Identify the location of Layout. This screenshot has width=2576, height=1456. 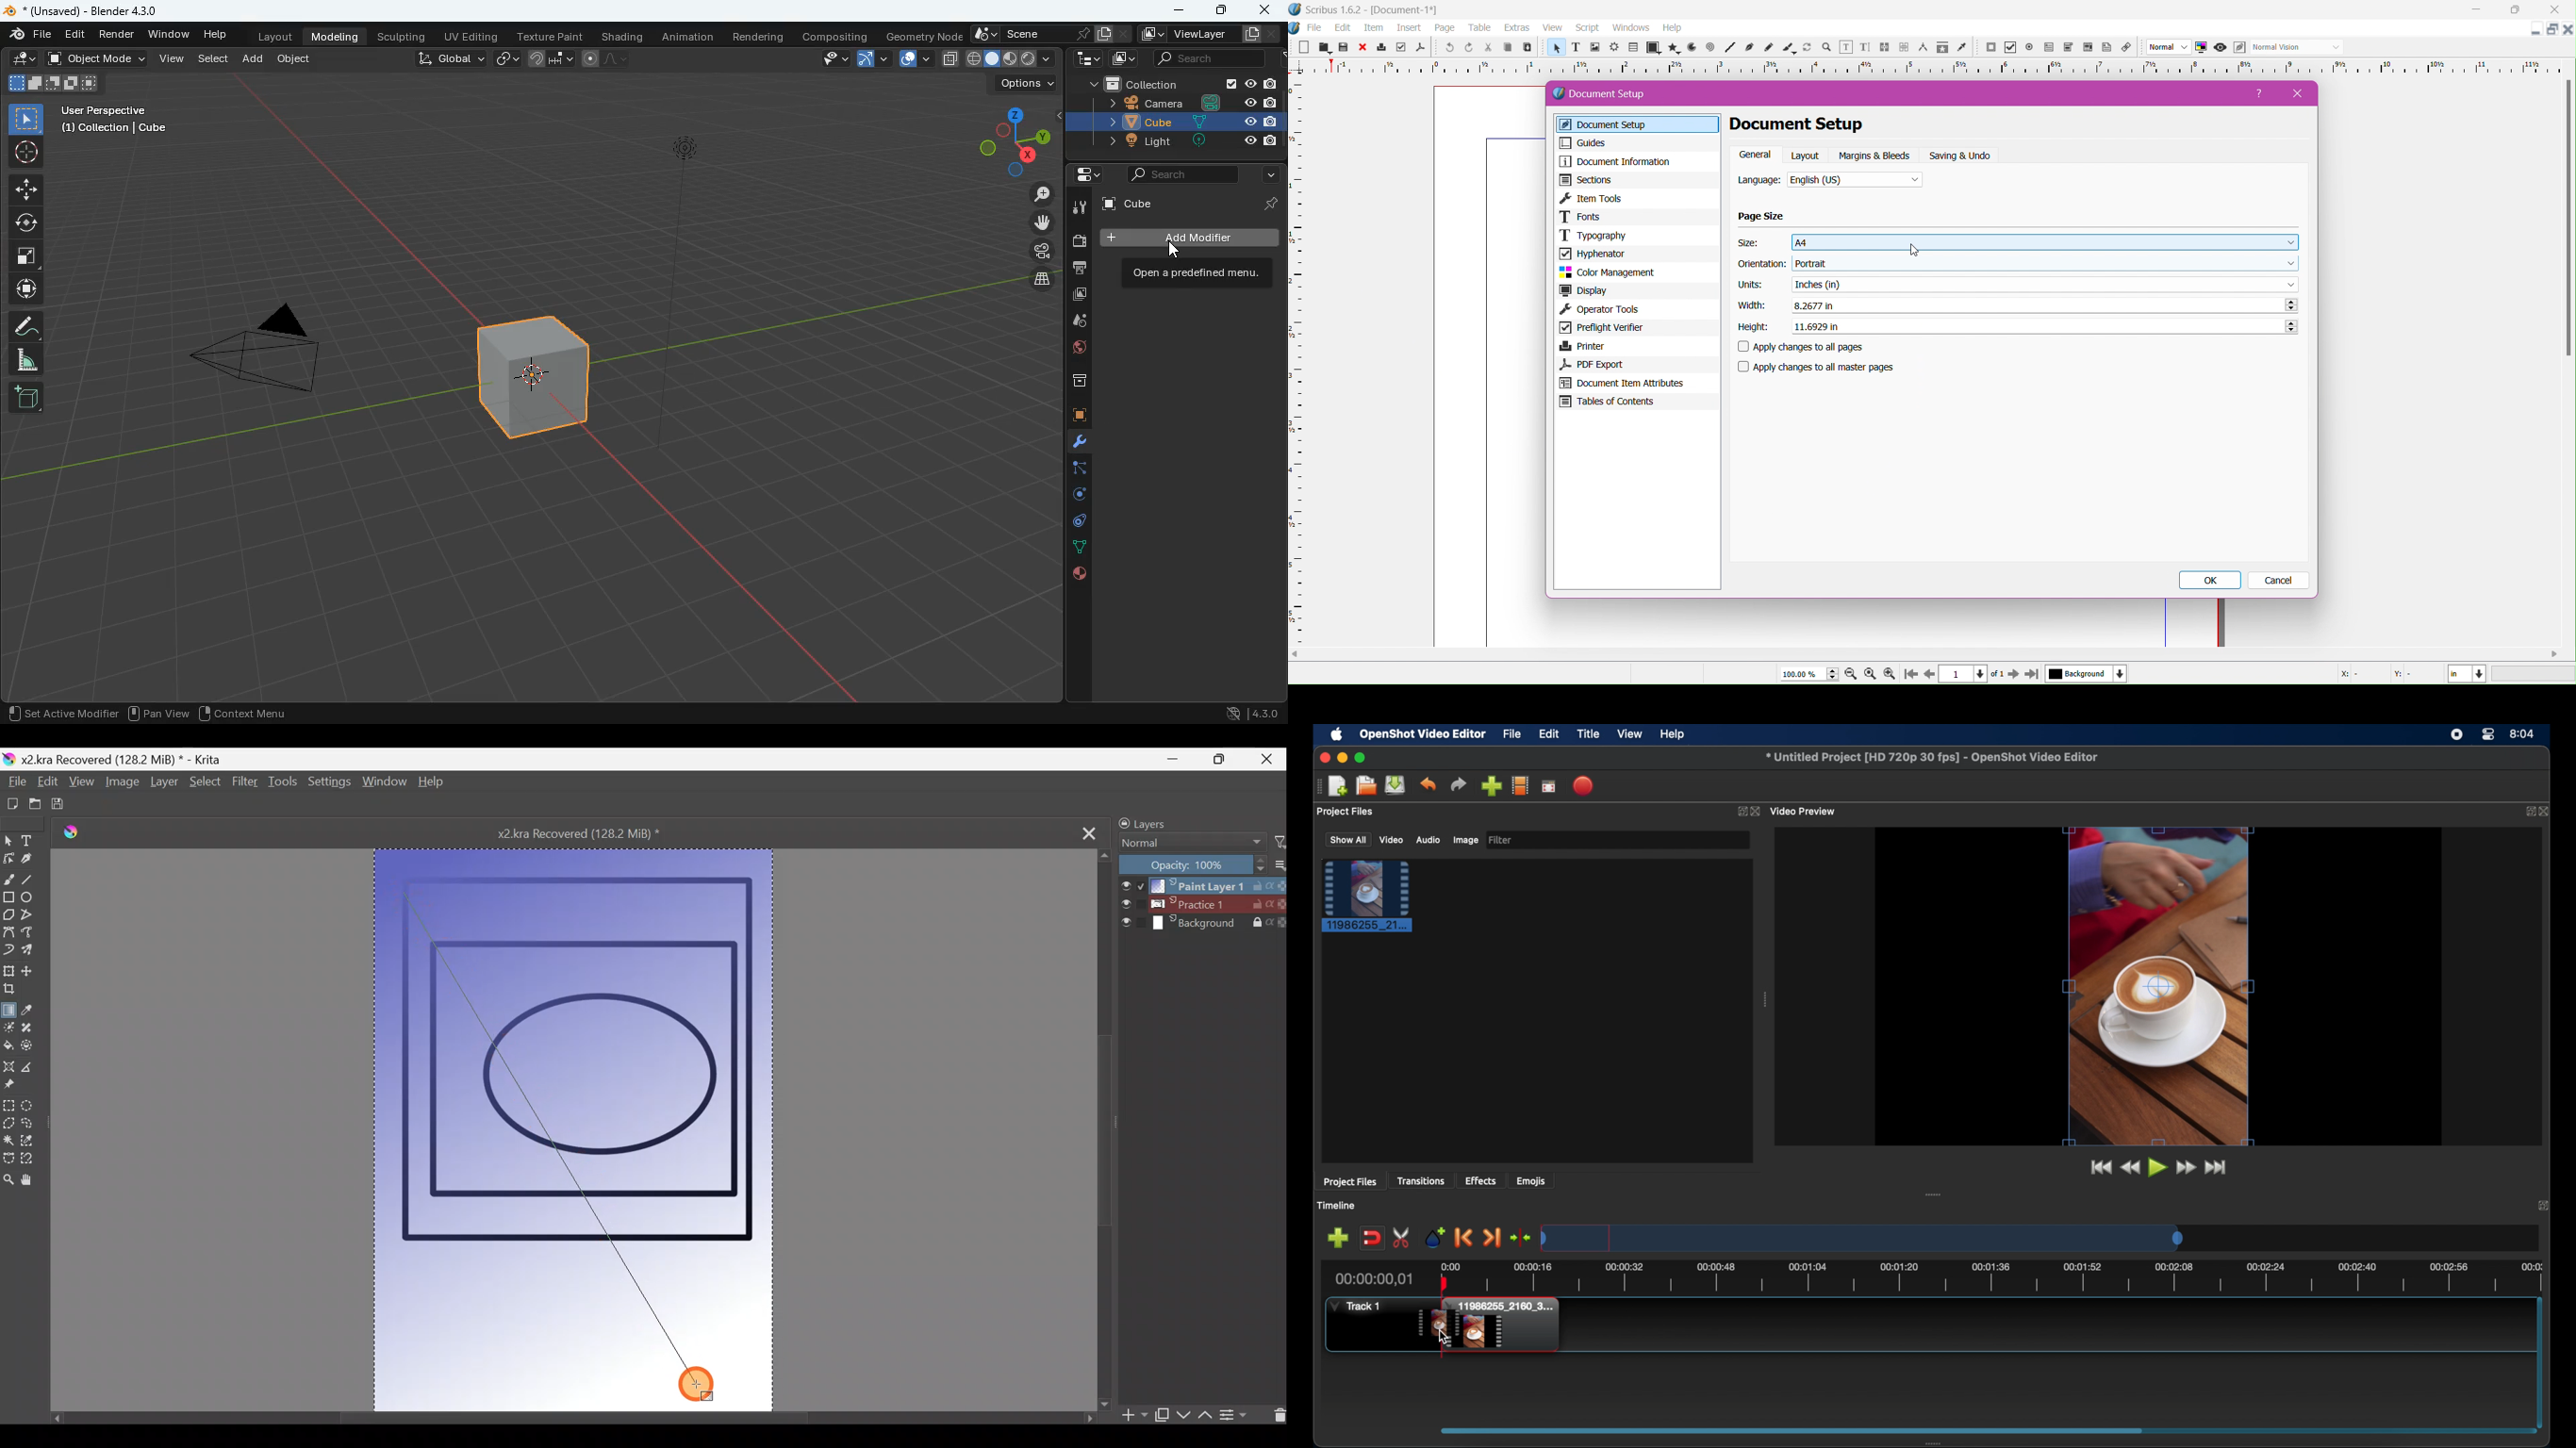
(1806, 155).